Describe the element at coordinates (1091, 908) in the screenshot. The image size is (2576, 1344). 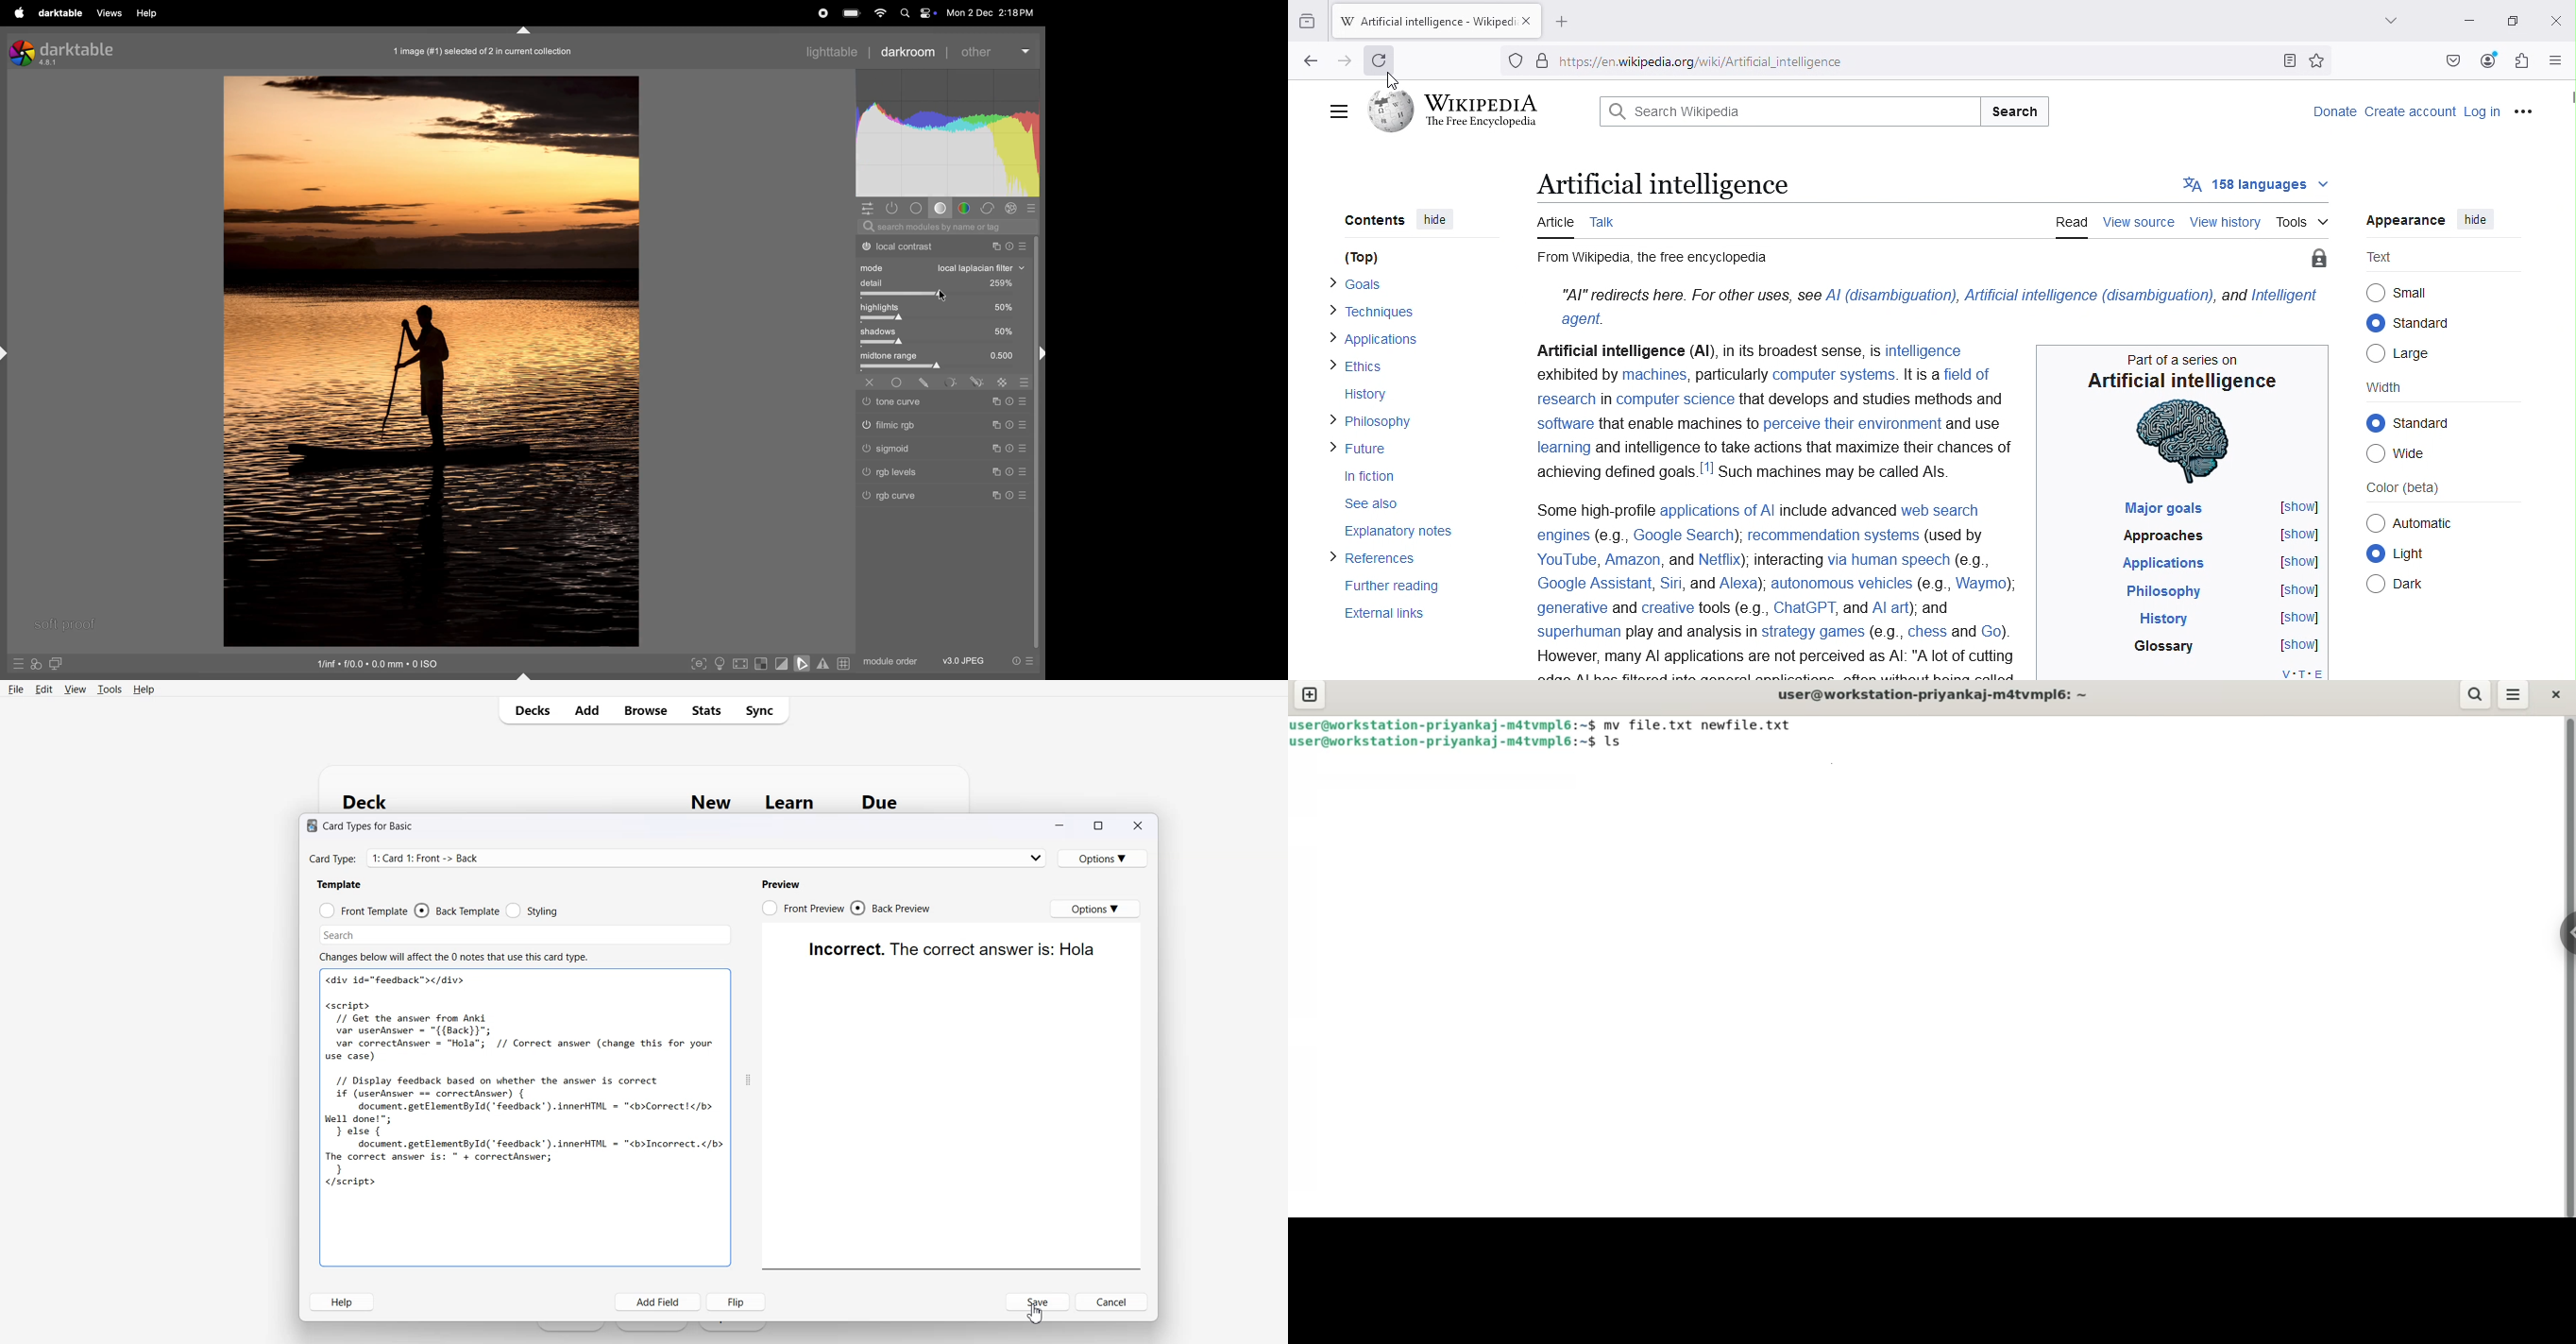
I see `Options` at that location.